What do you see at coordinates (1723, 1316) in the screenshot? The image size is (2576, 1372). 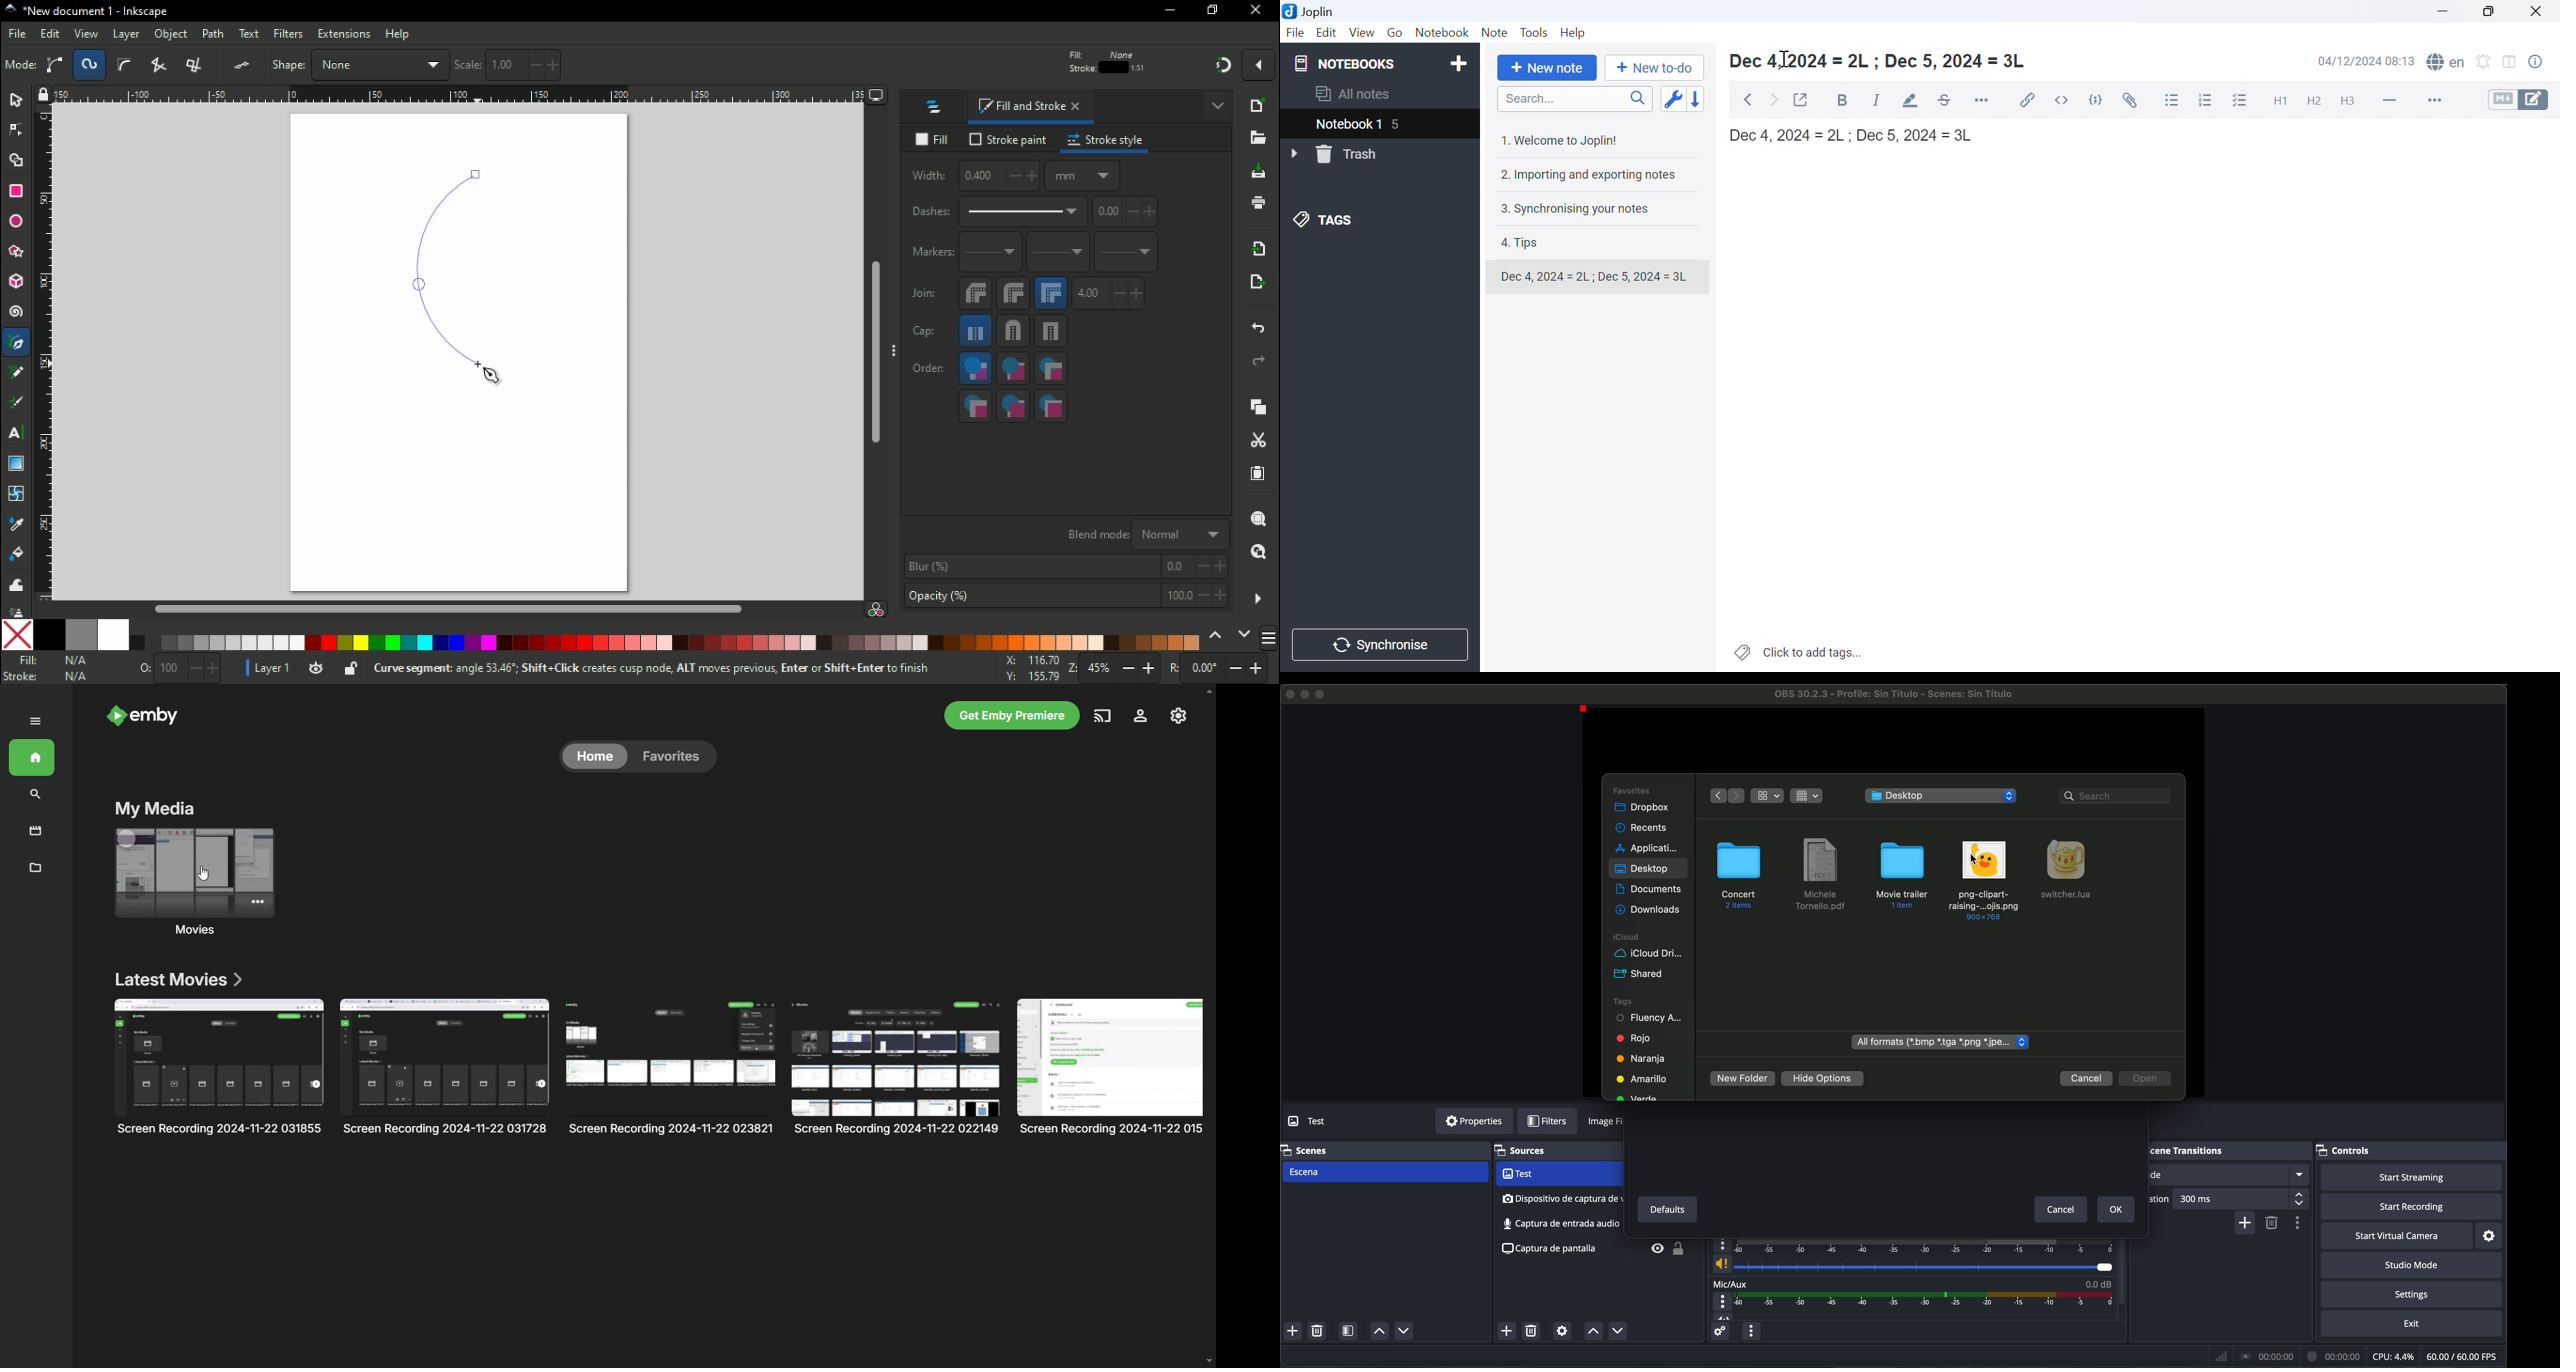 I see `vol` at bounding box center [1723, 1316].